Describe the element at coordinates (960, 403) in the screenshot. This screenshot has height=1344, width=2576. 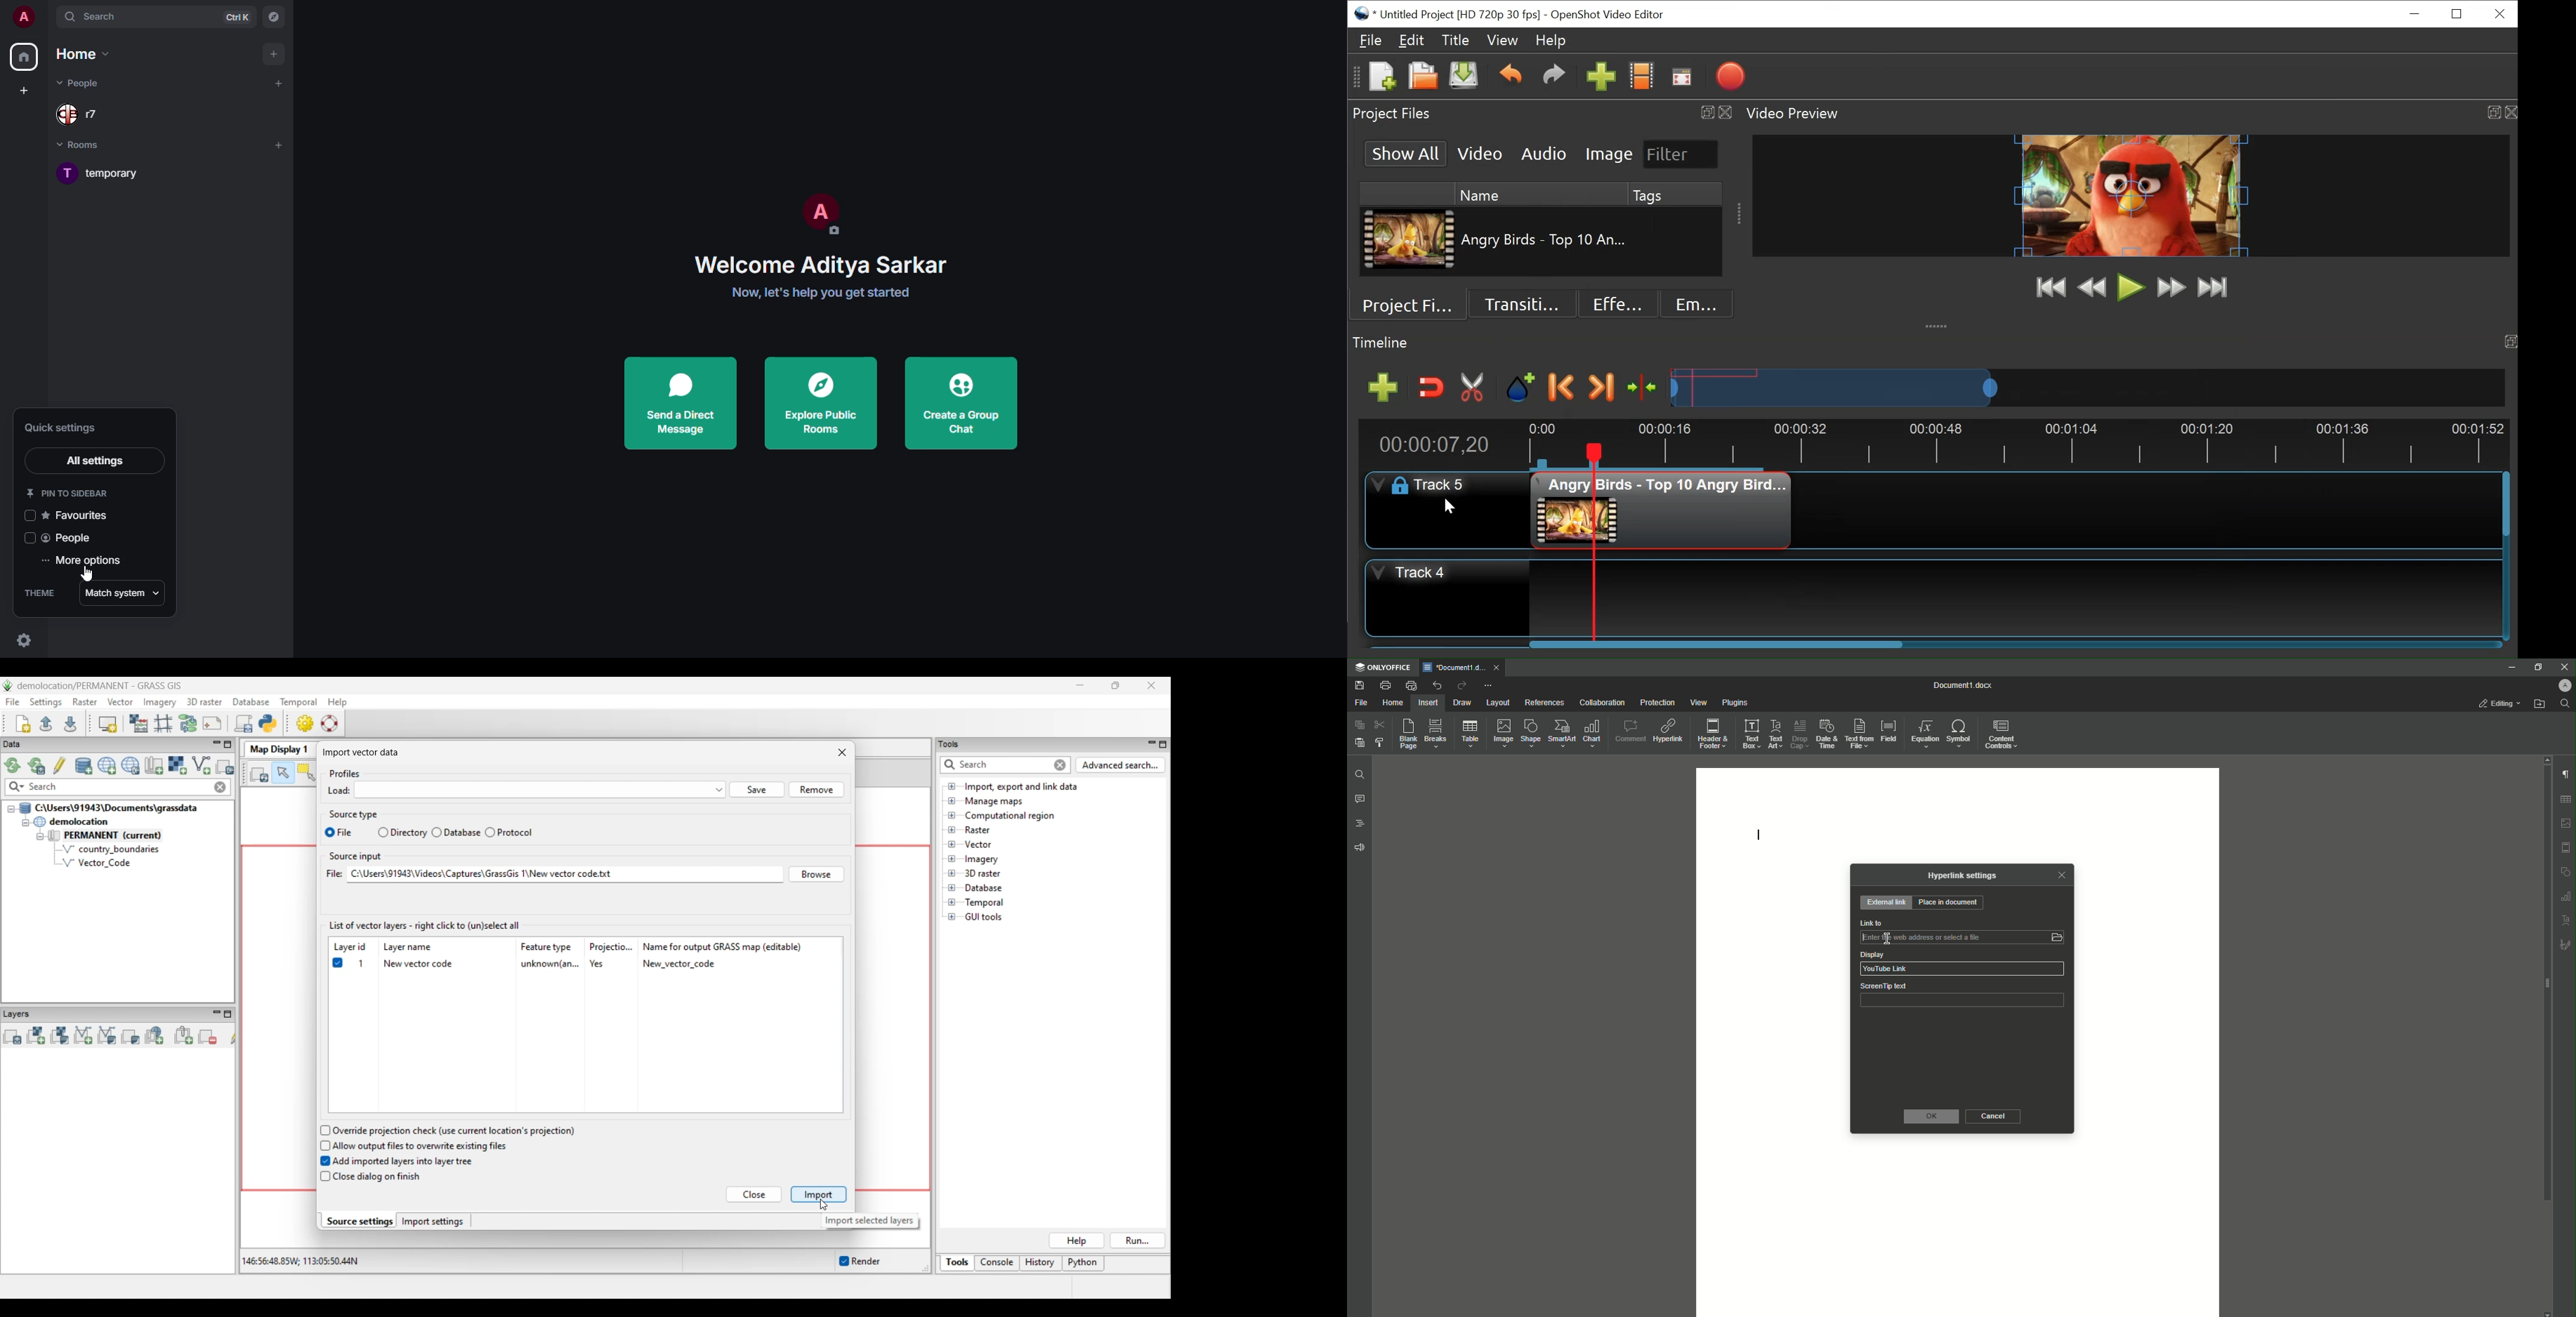
I see `create a group chat` at that location.